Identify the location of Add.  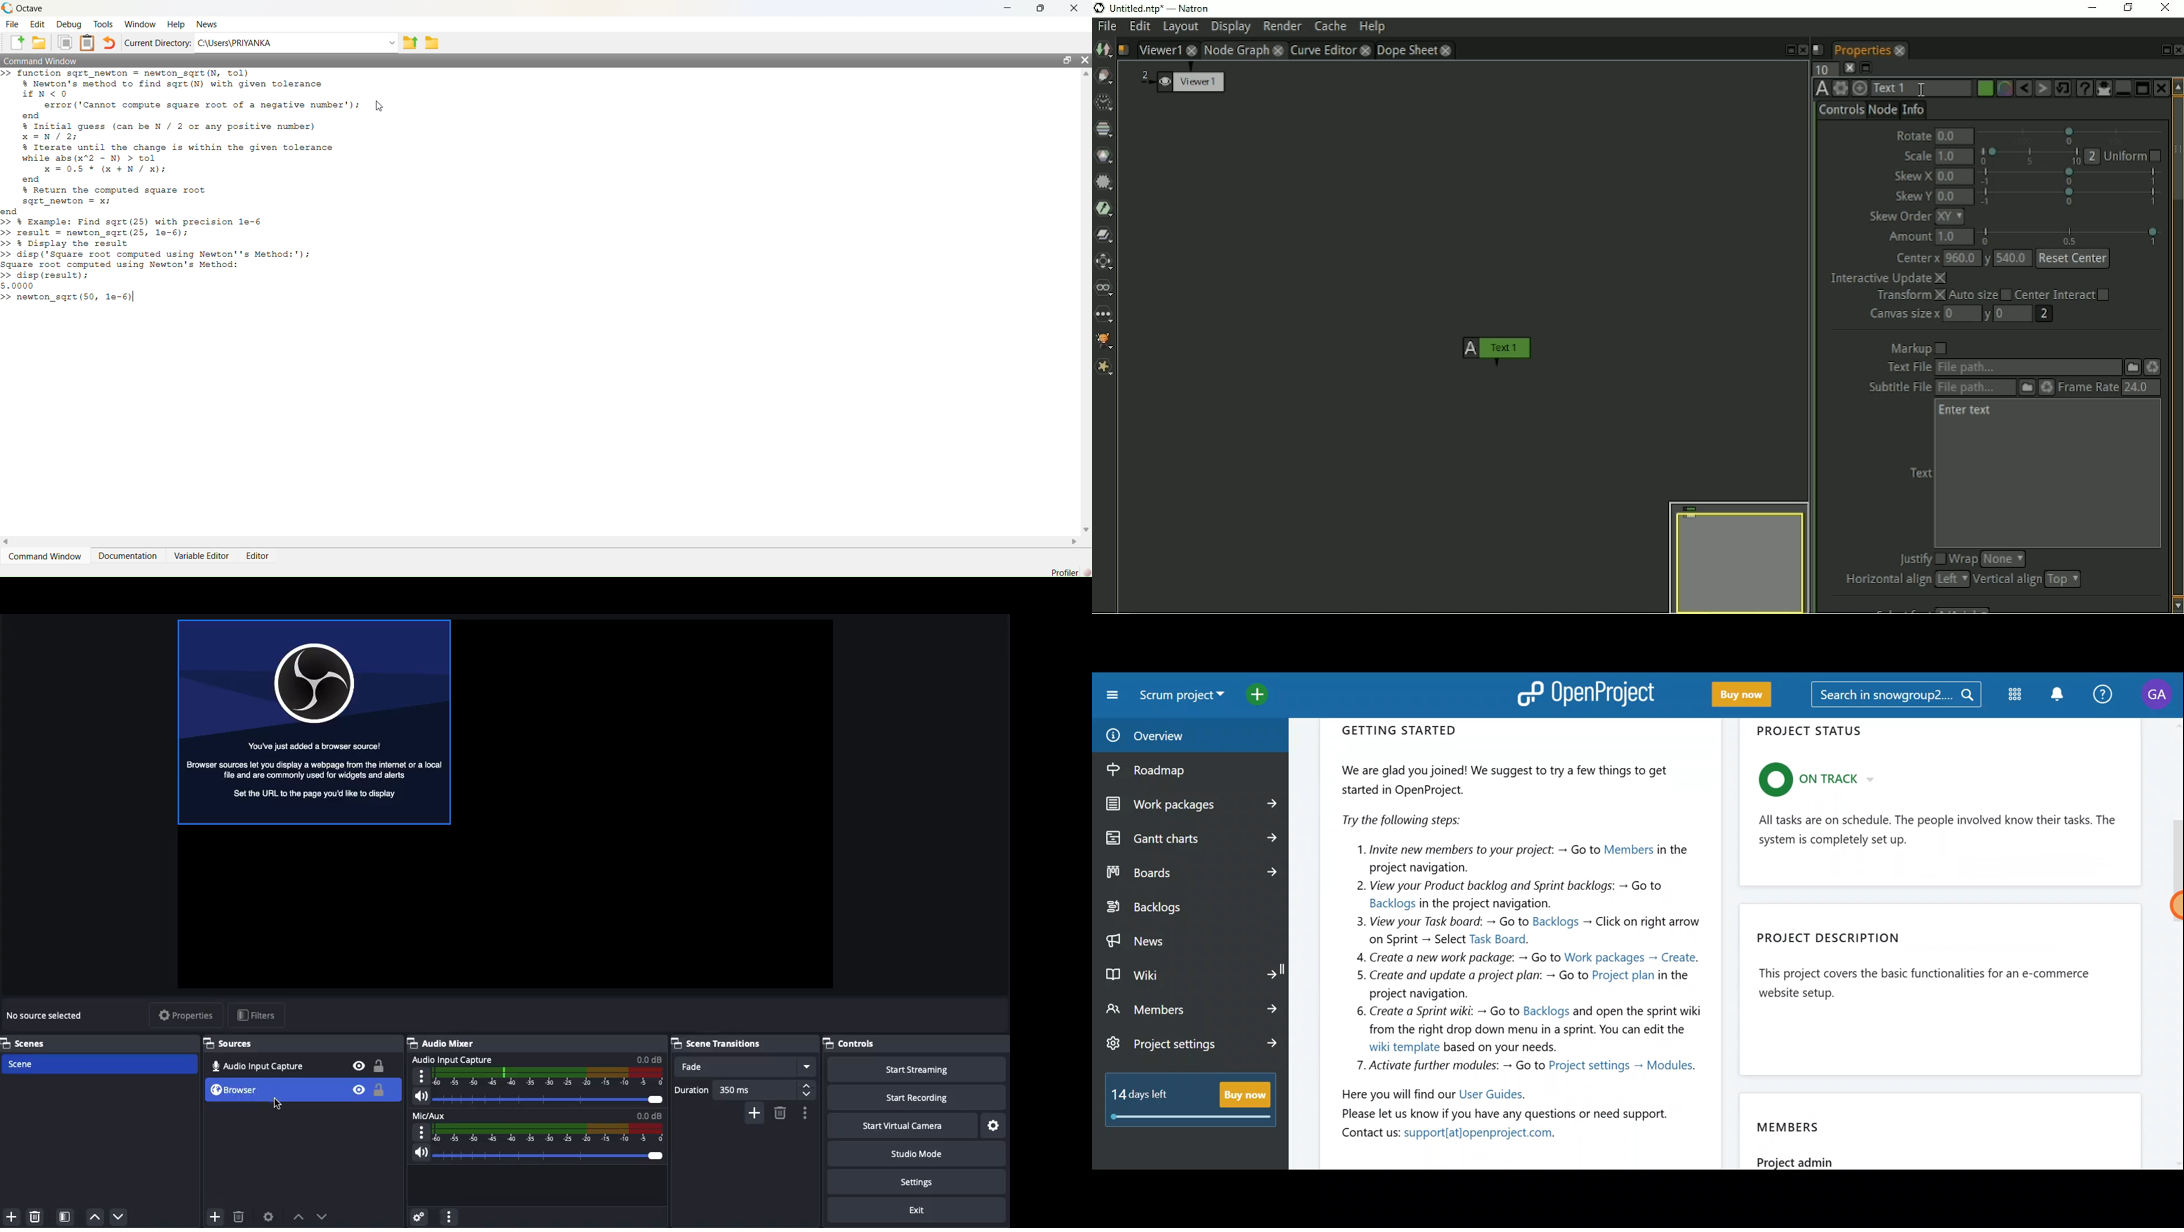
(755, 1113).